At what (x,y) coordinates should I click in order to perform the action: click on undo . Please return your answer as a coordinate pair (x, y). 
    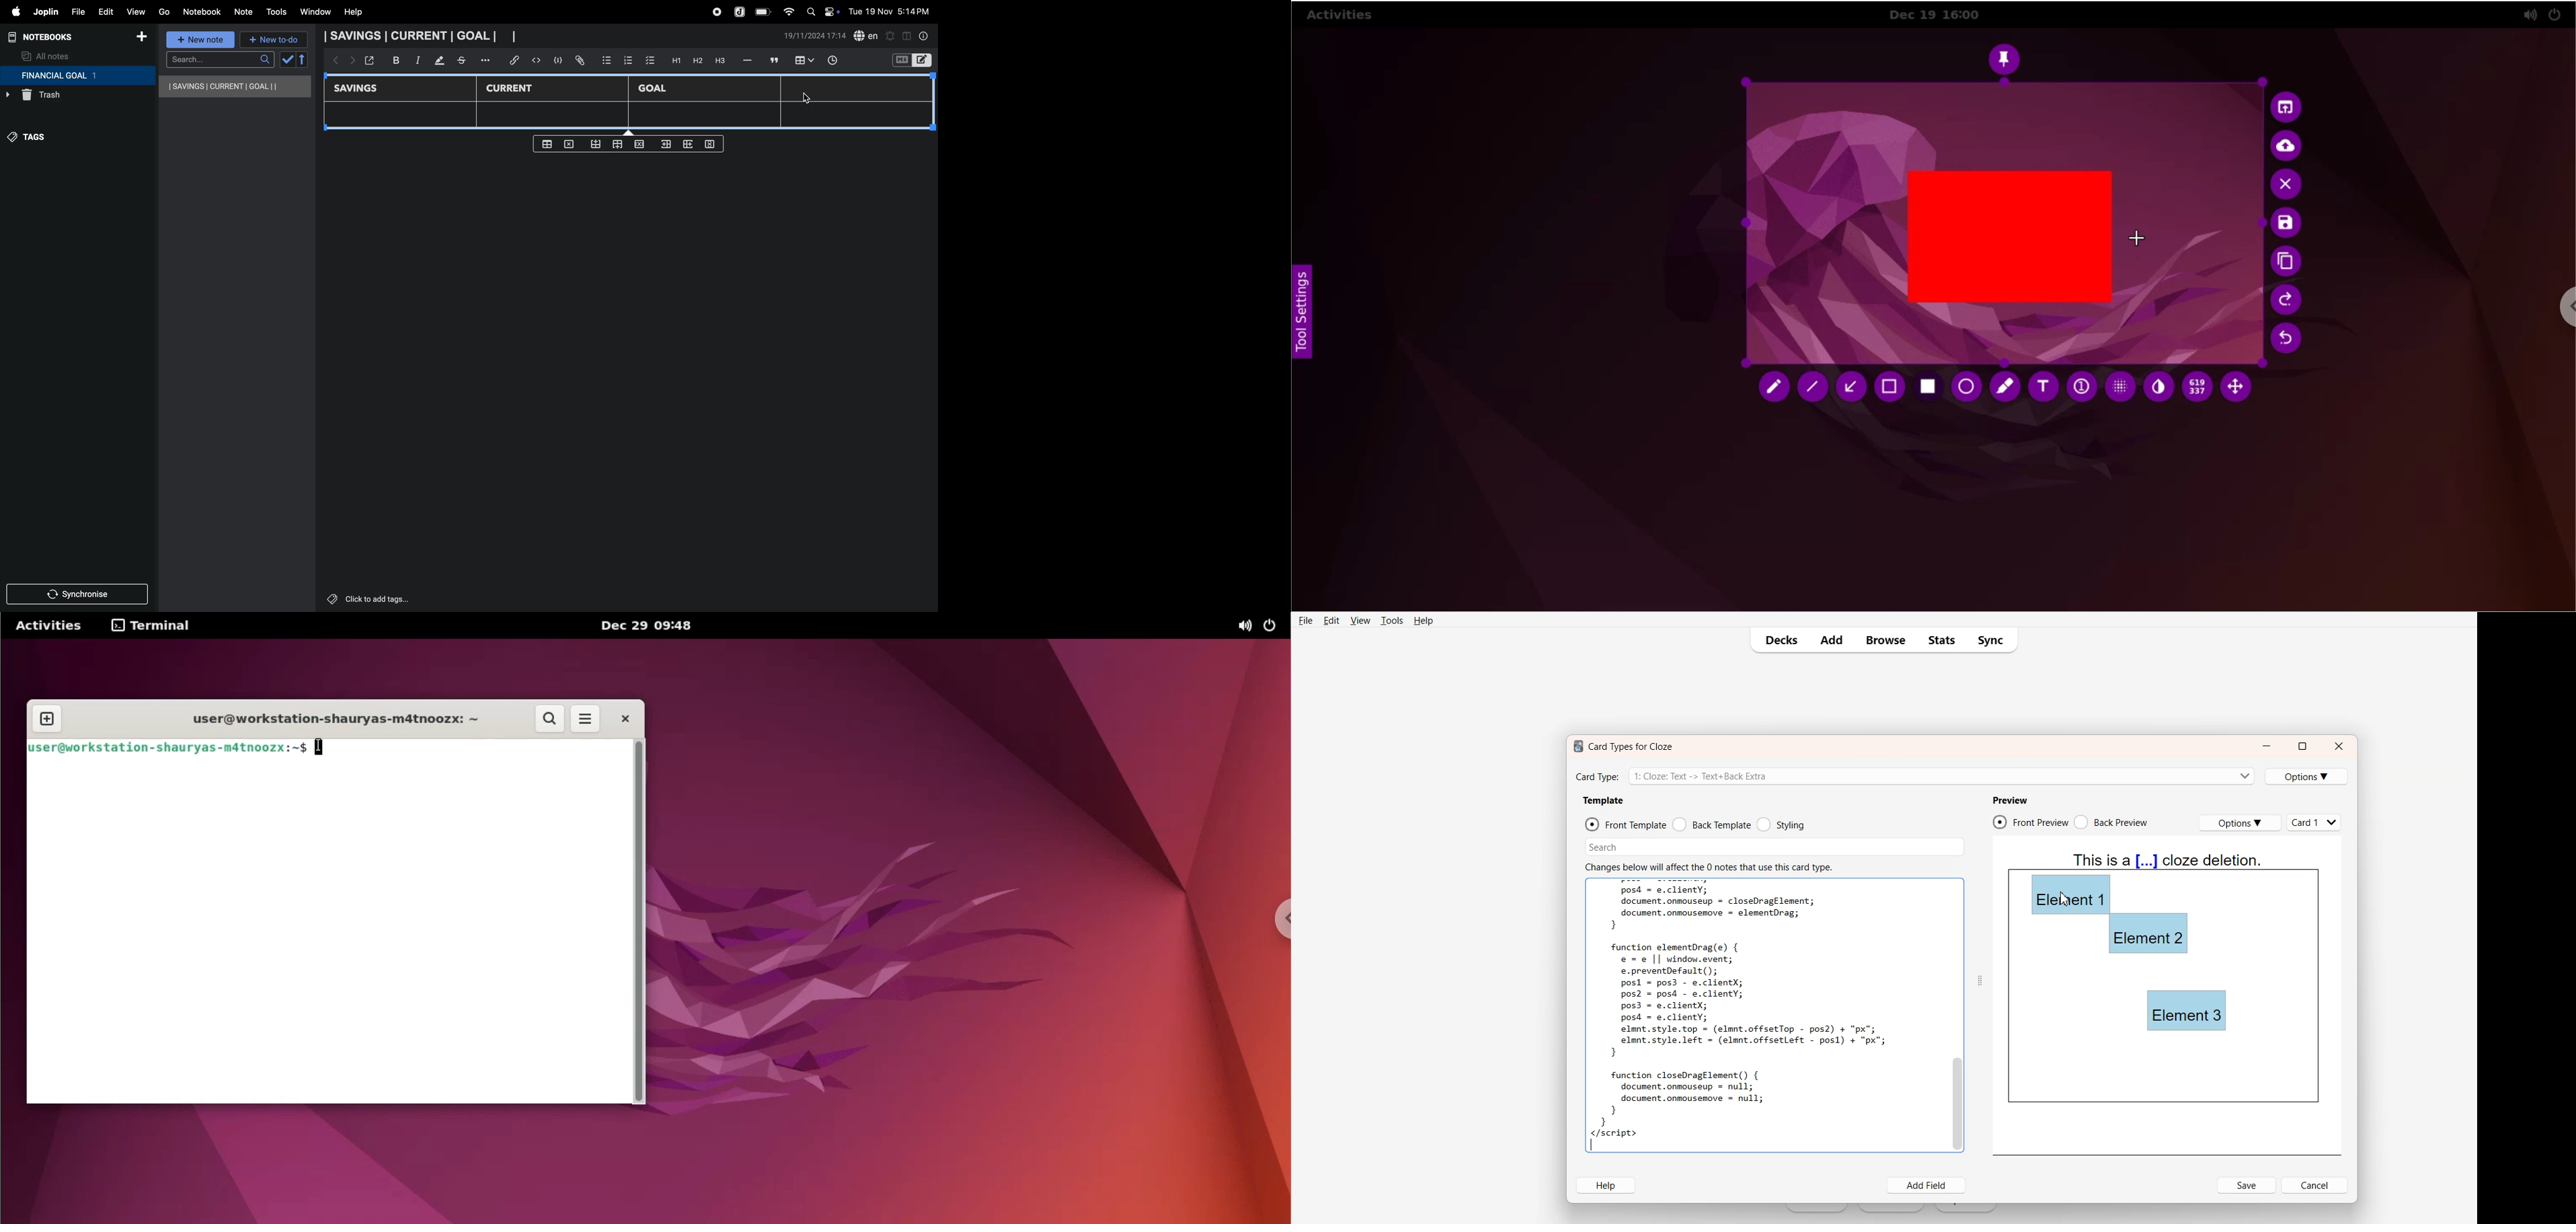
    Looking at the image, I should click on (2286, 341).